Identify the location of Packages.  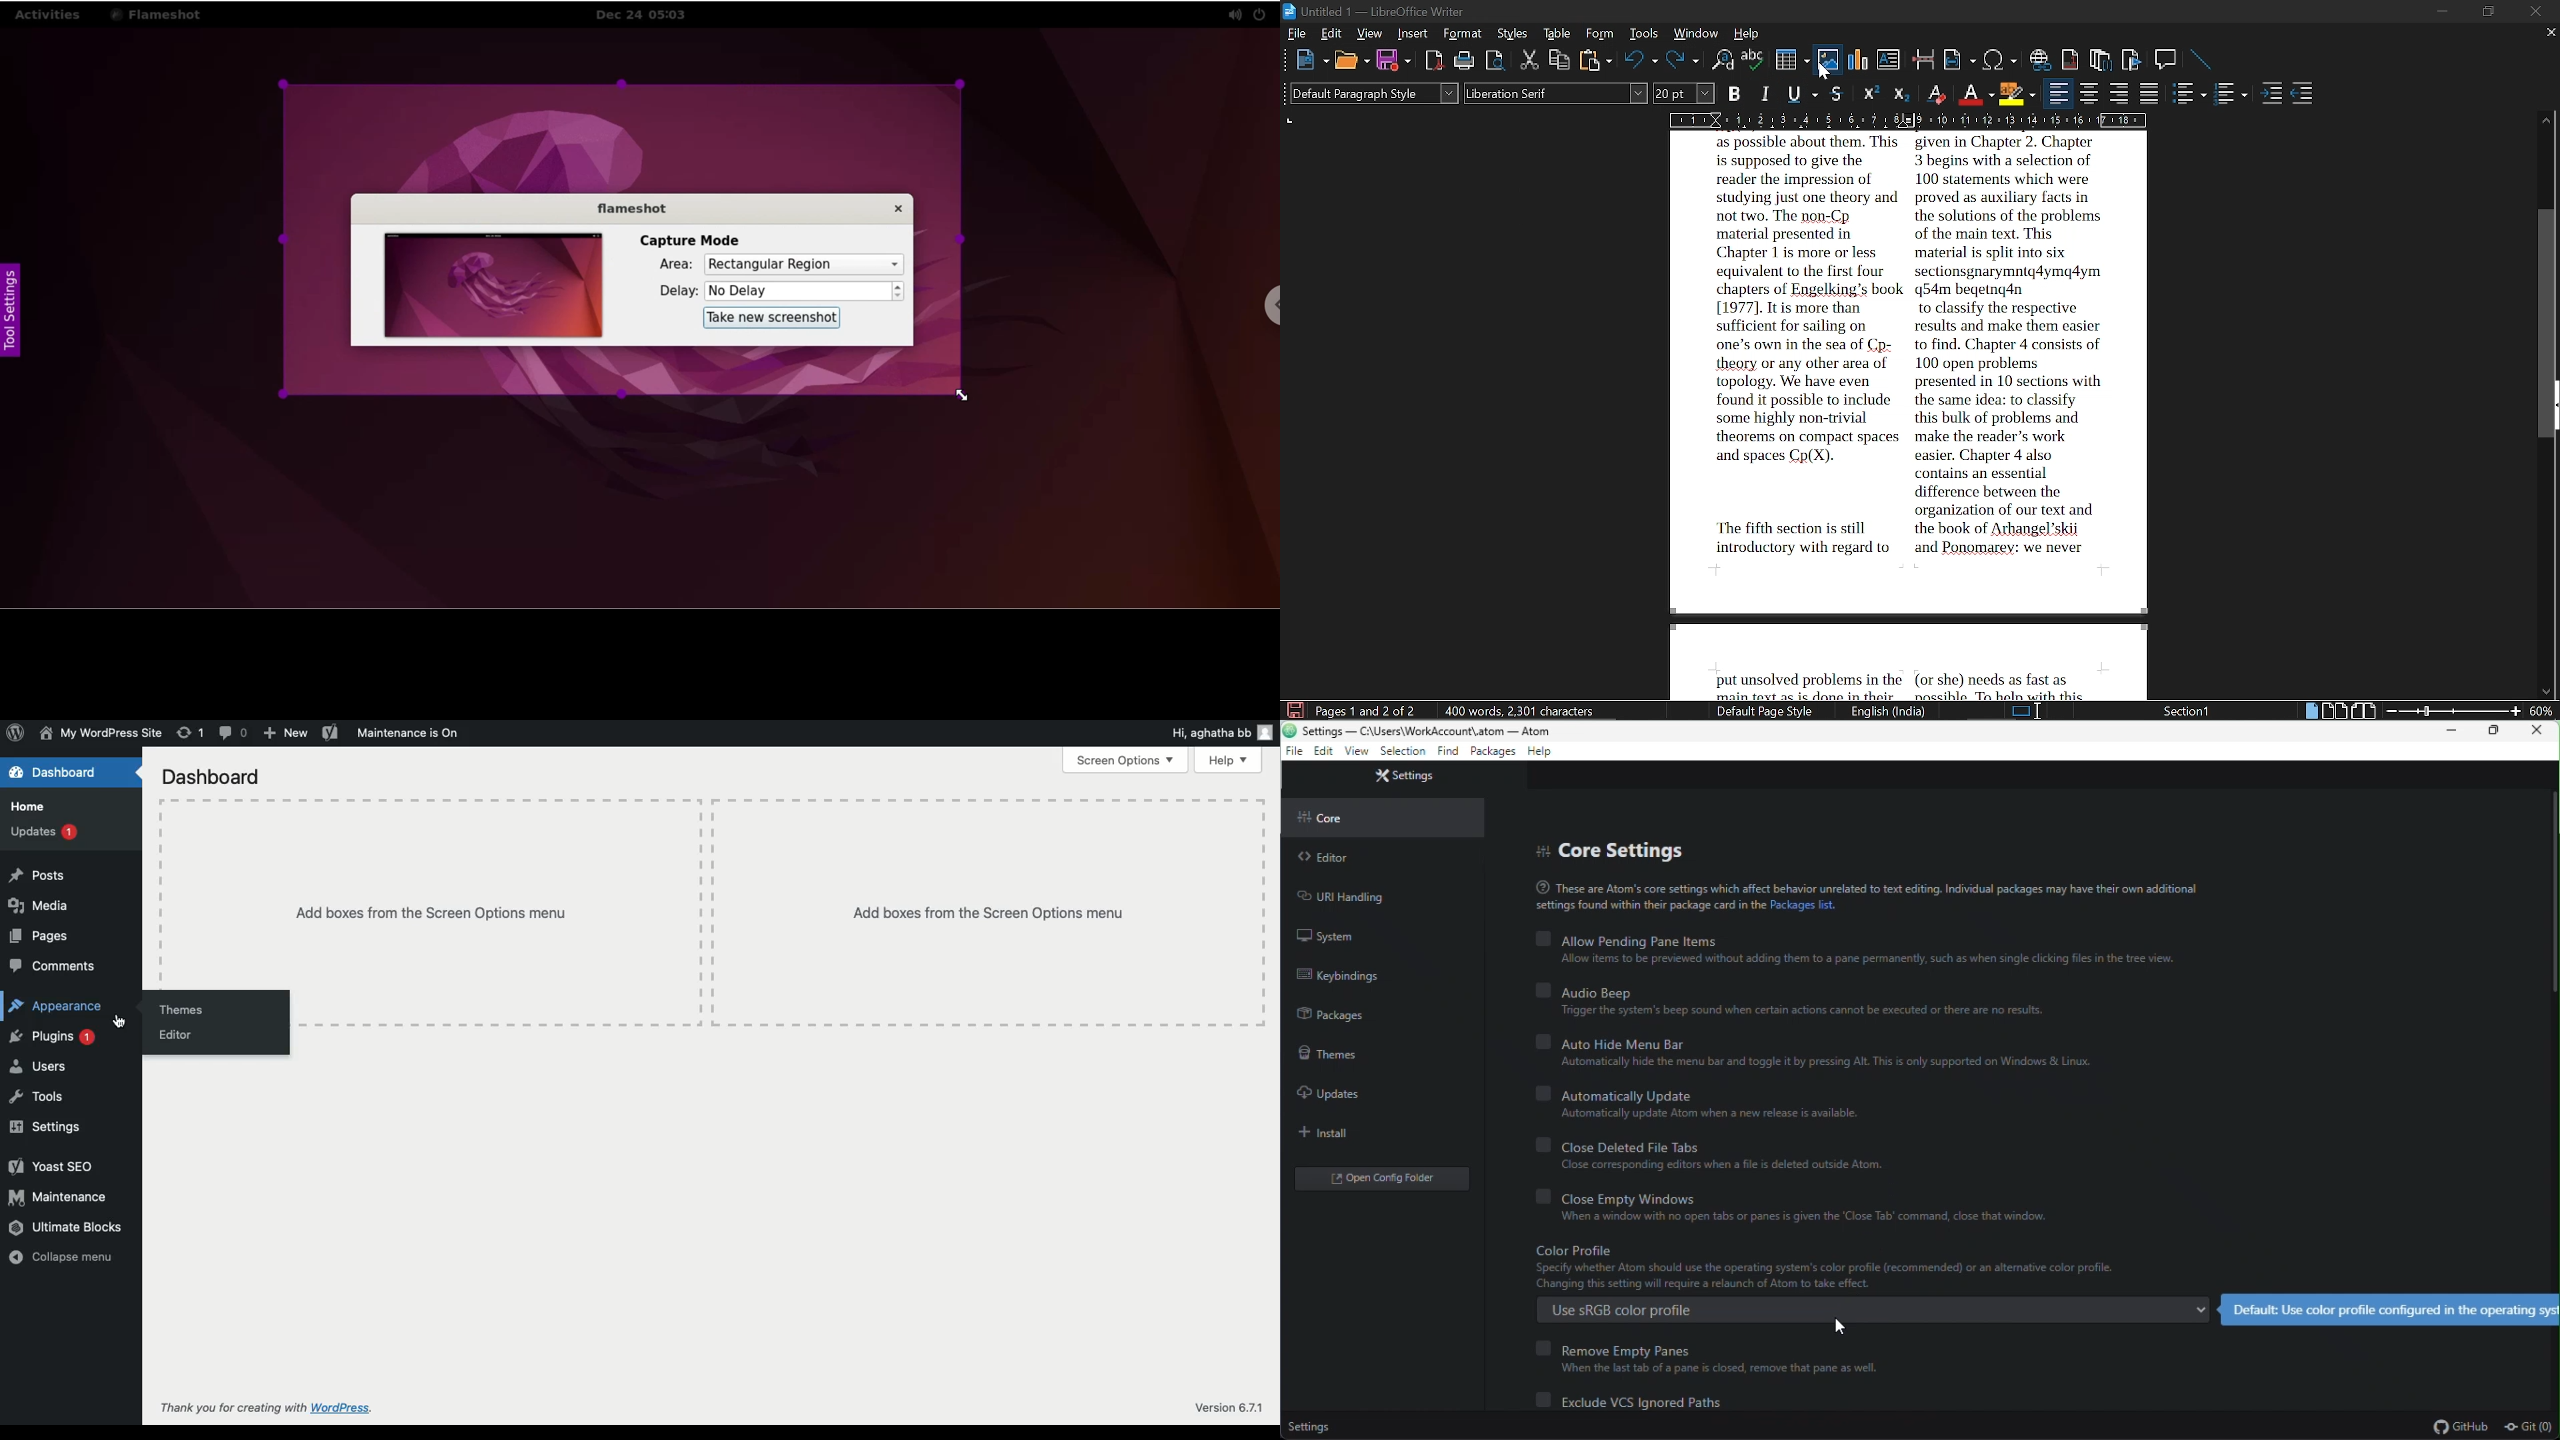
(1335, 1011).